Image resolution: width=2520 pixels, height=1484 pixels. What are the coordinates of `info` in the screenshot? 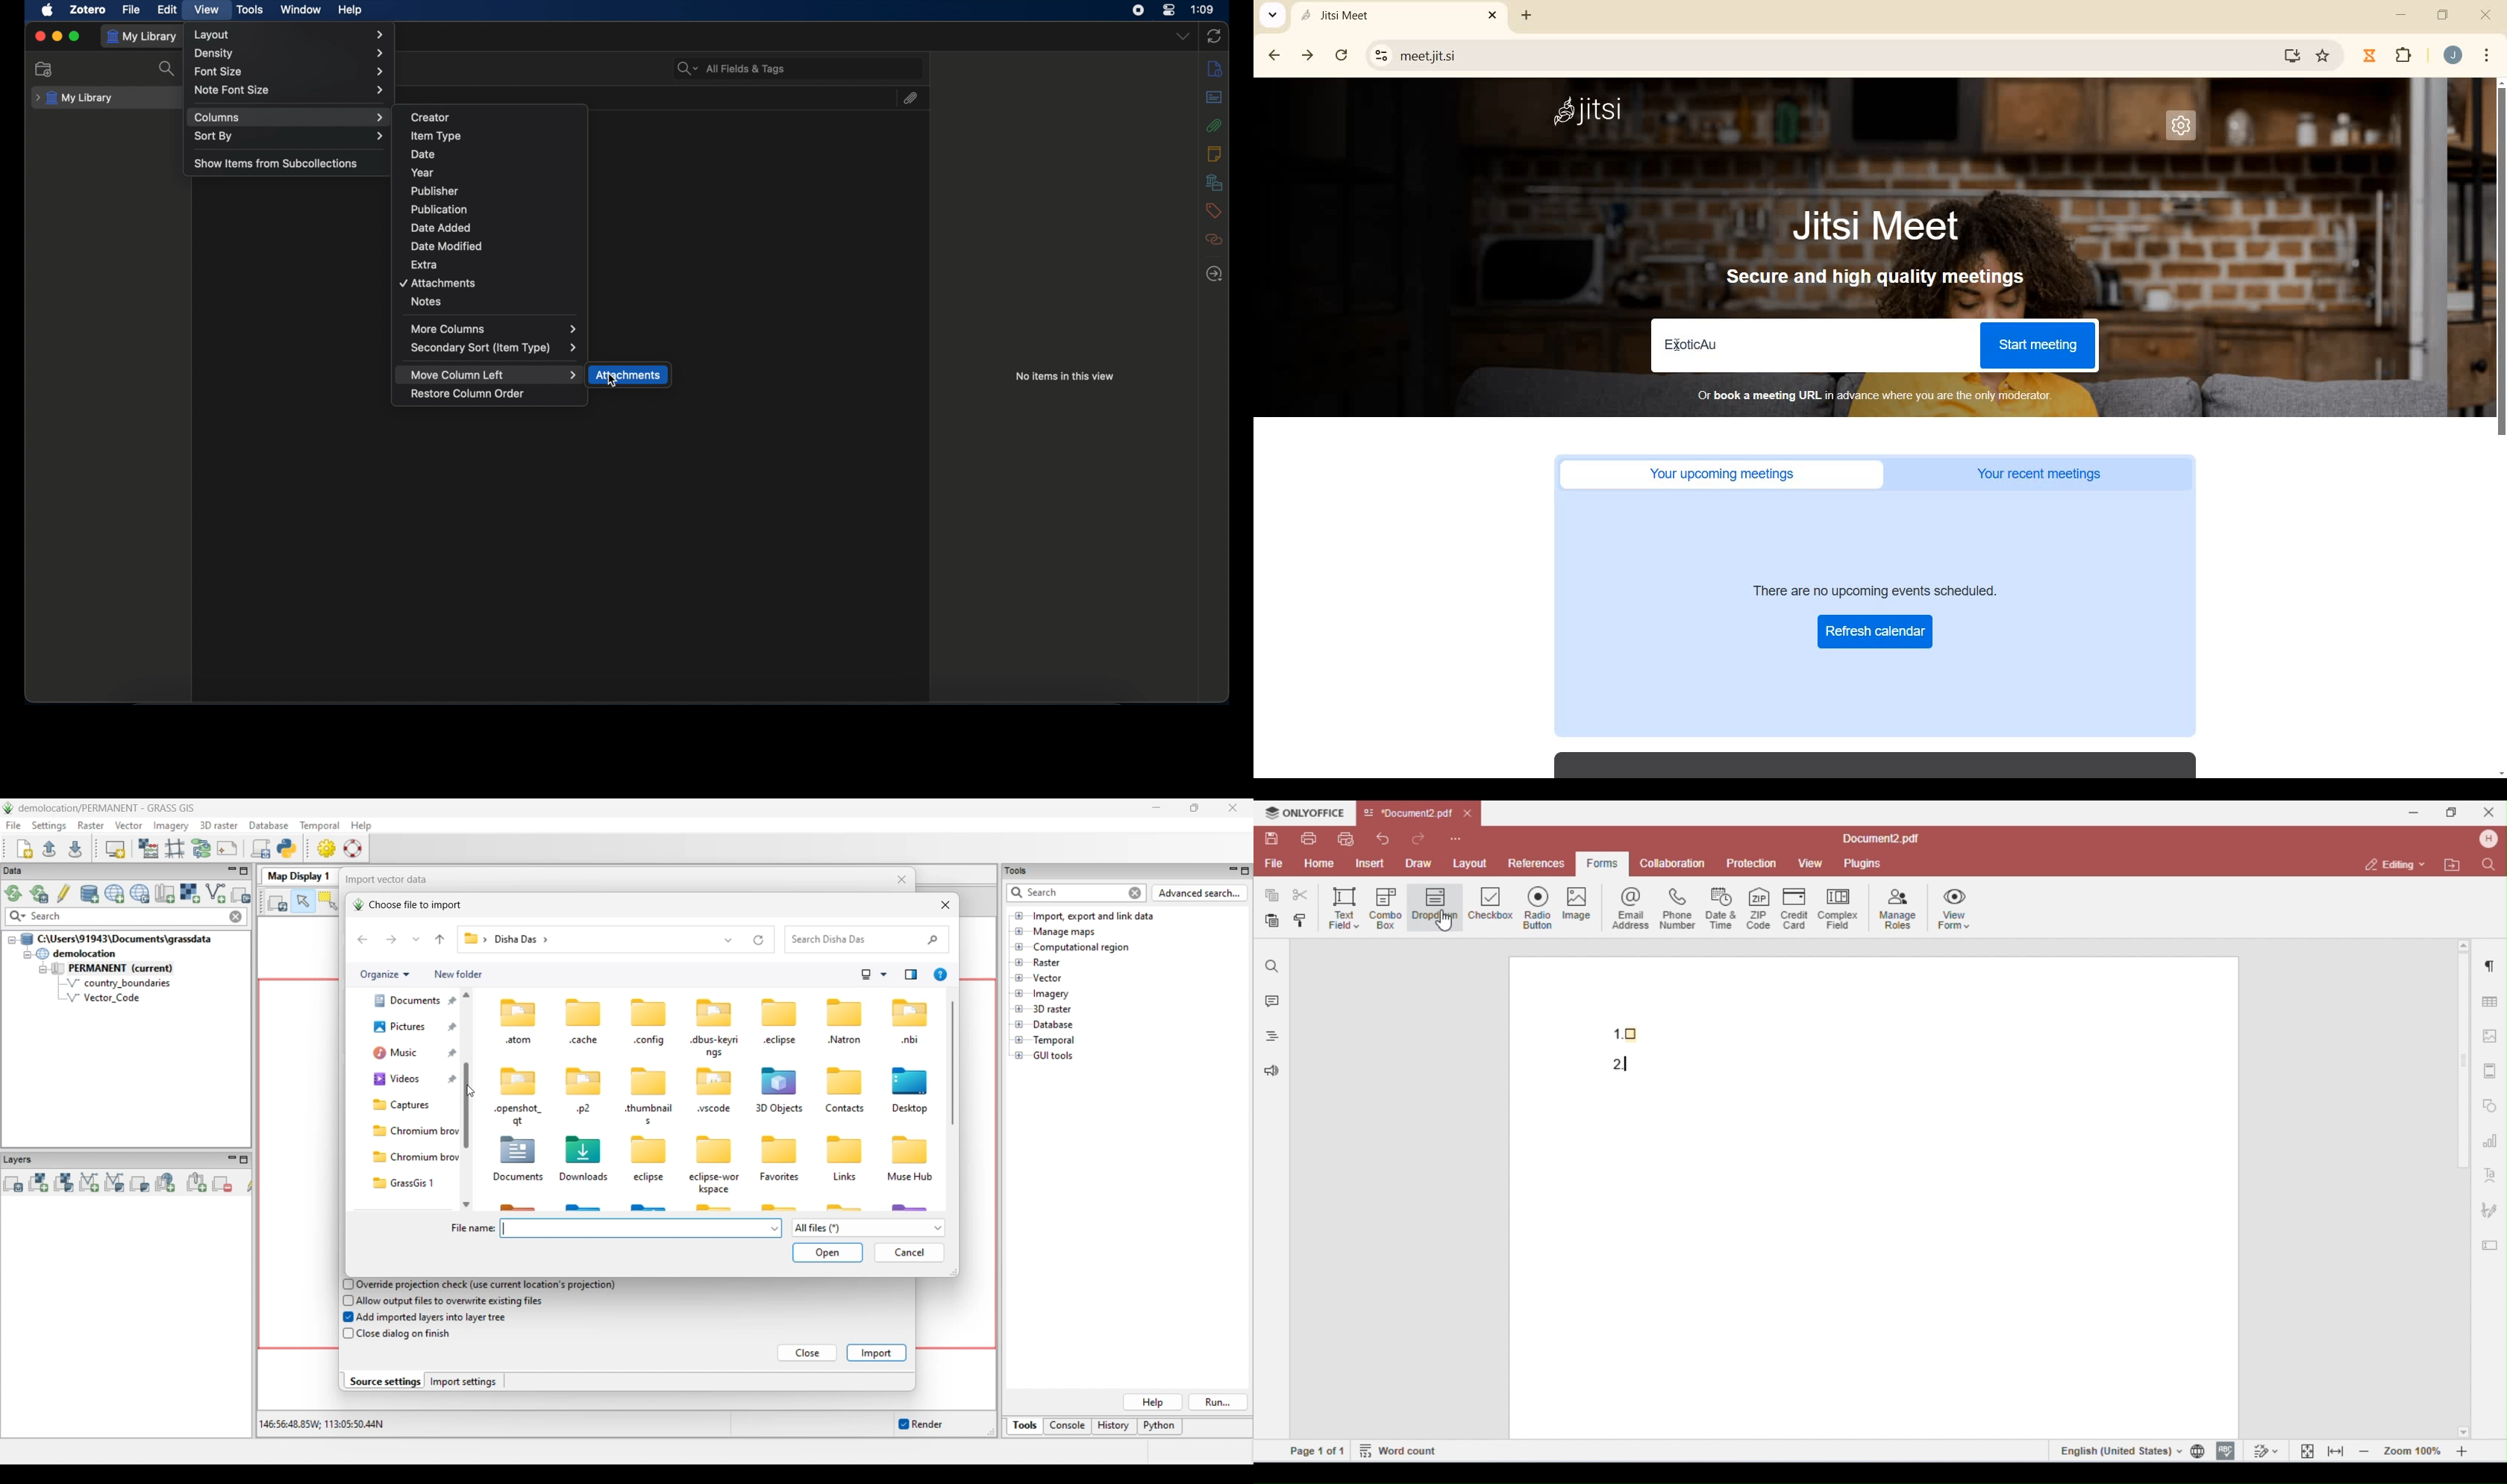 It's located at (1216, 69).